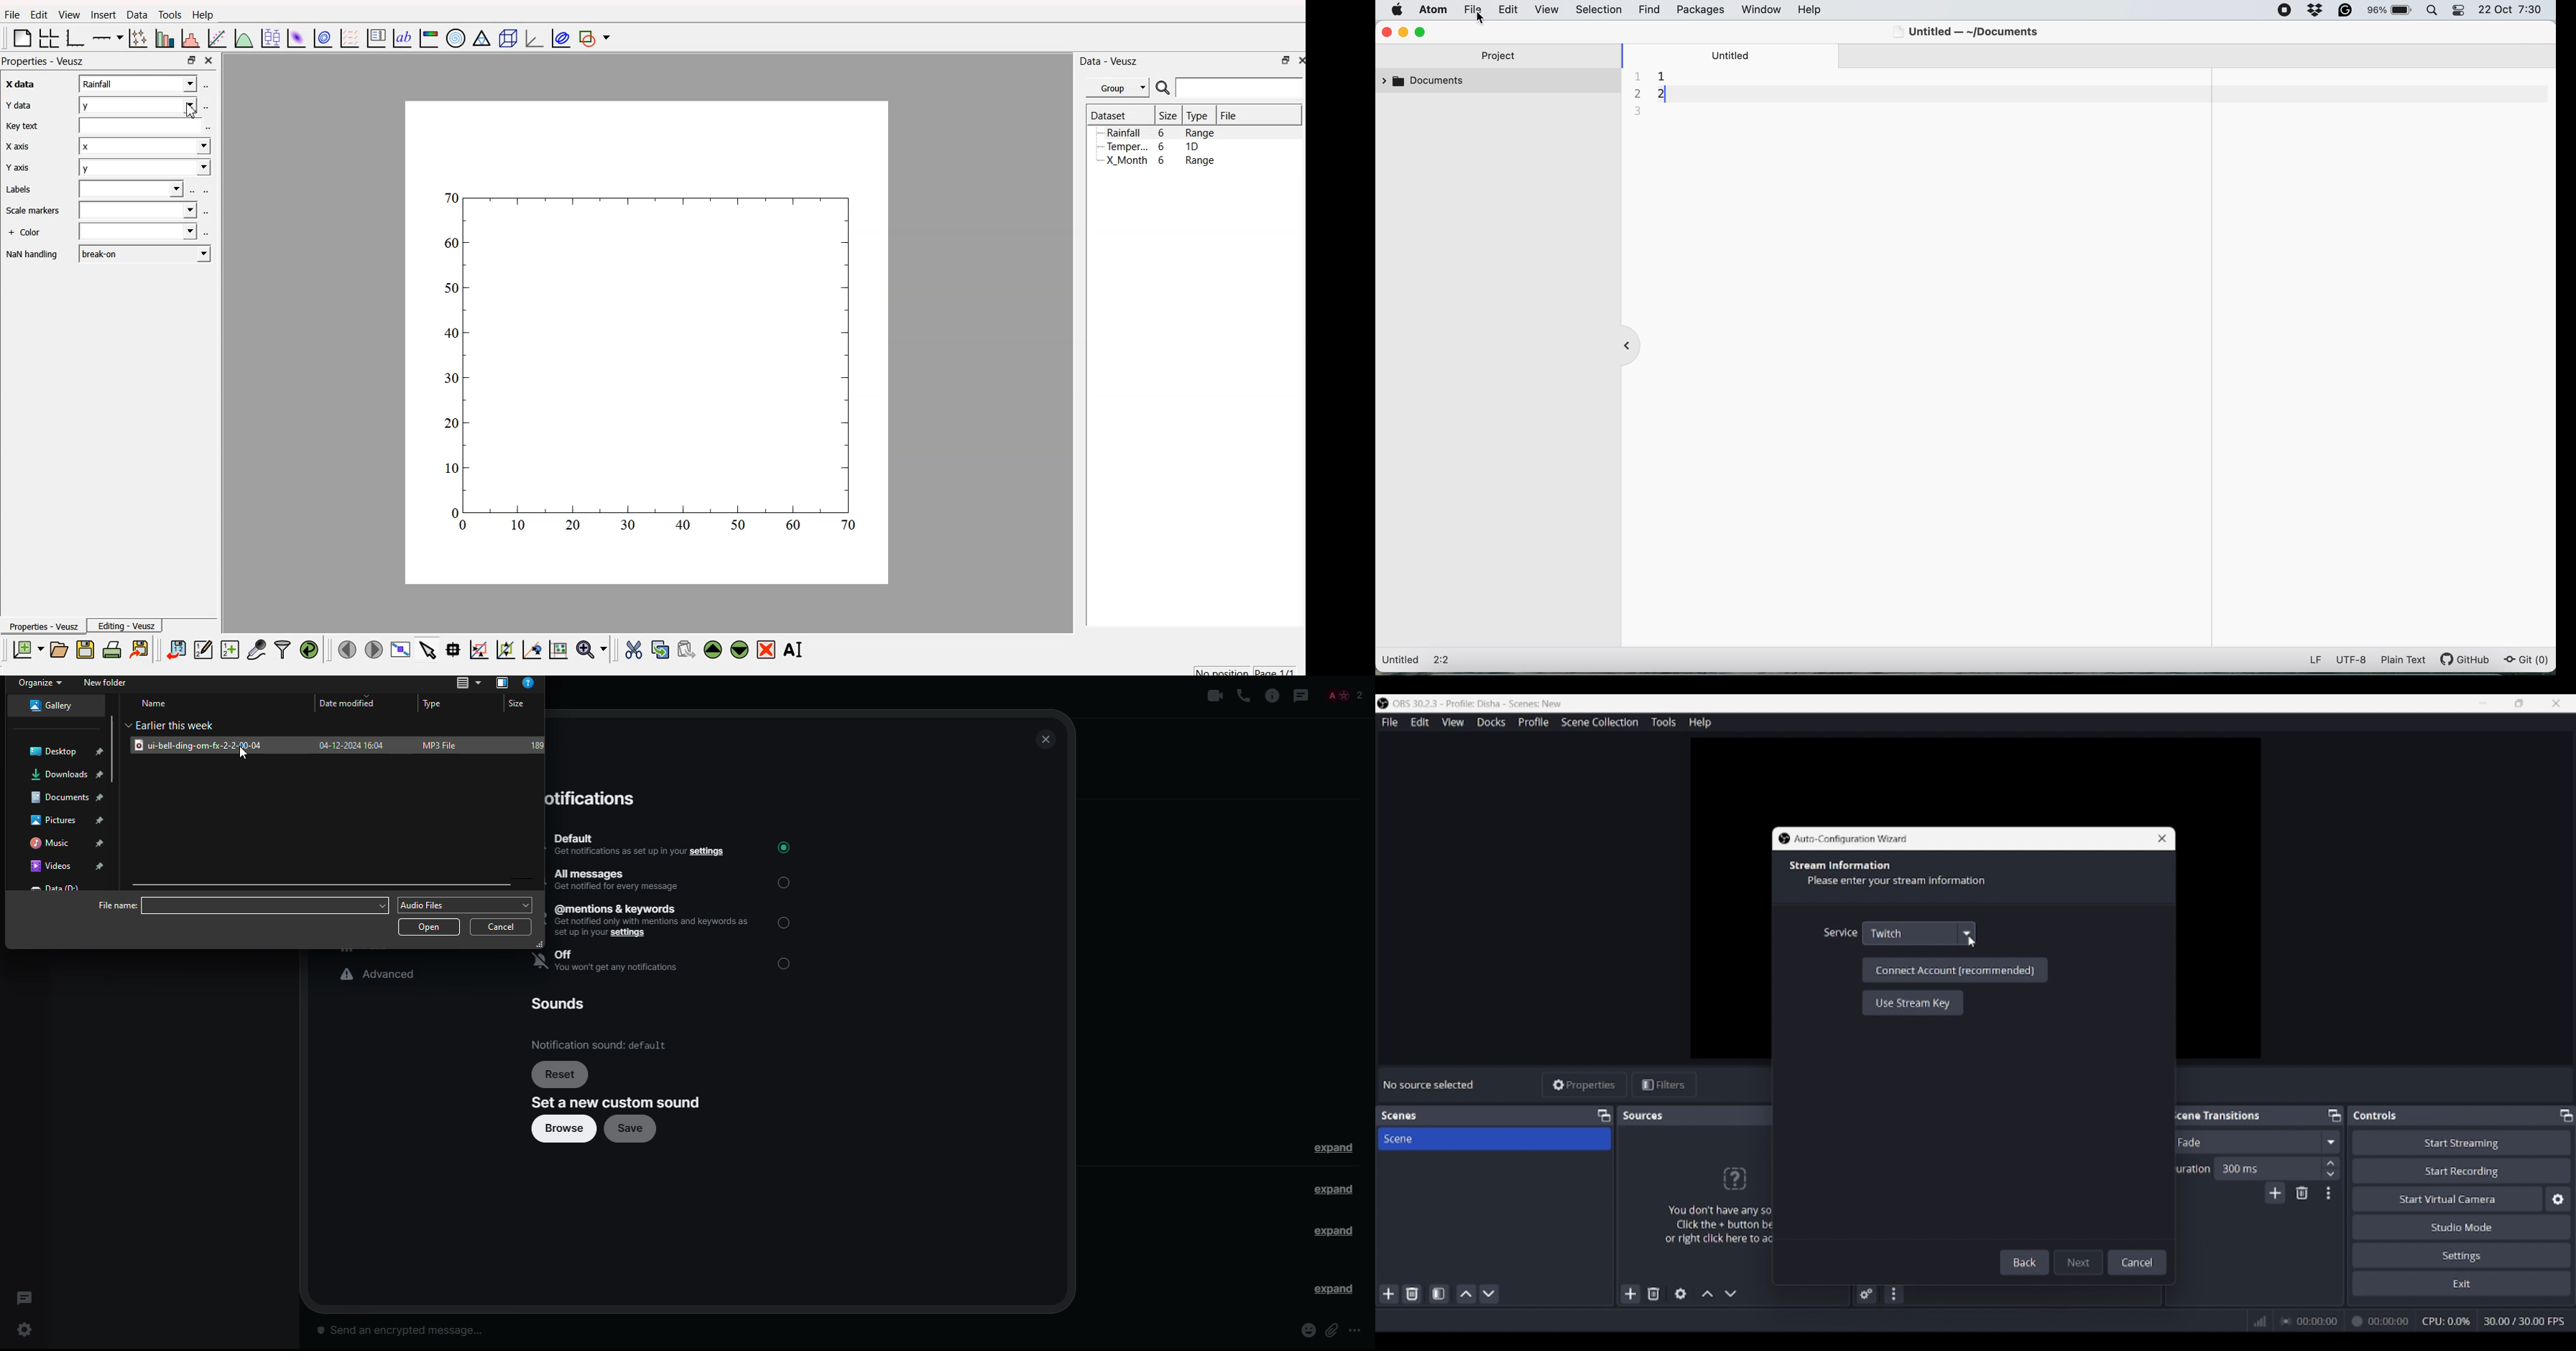  Describe the element at coordinates (501, 683) in the screenshot. I see `book view` at that location.